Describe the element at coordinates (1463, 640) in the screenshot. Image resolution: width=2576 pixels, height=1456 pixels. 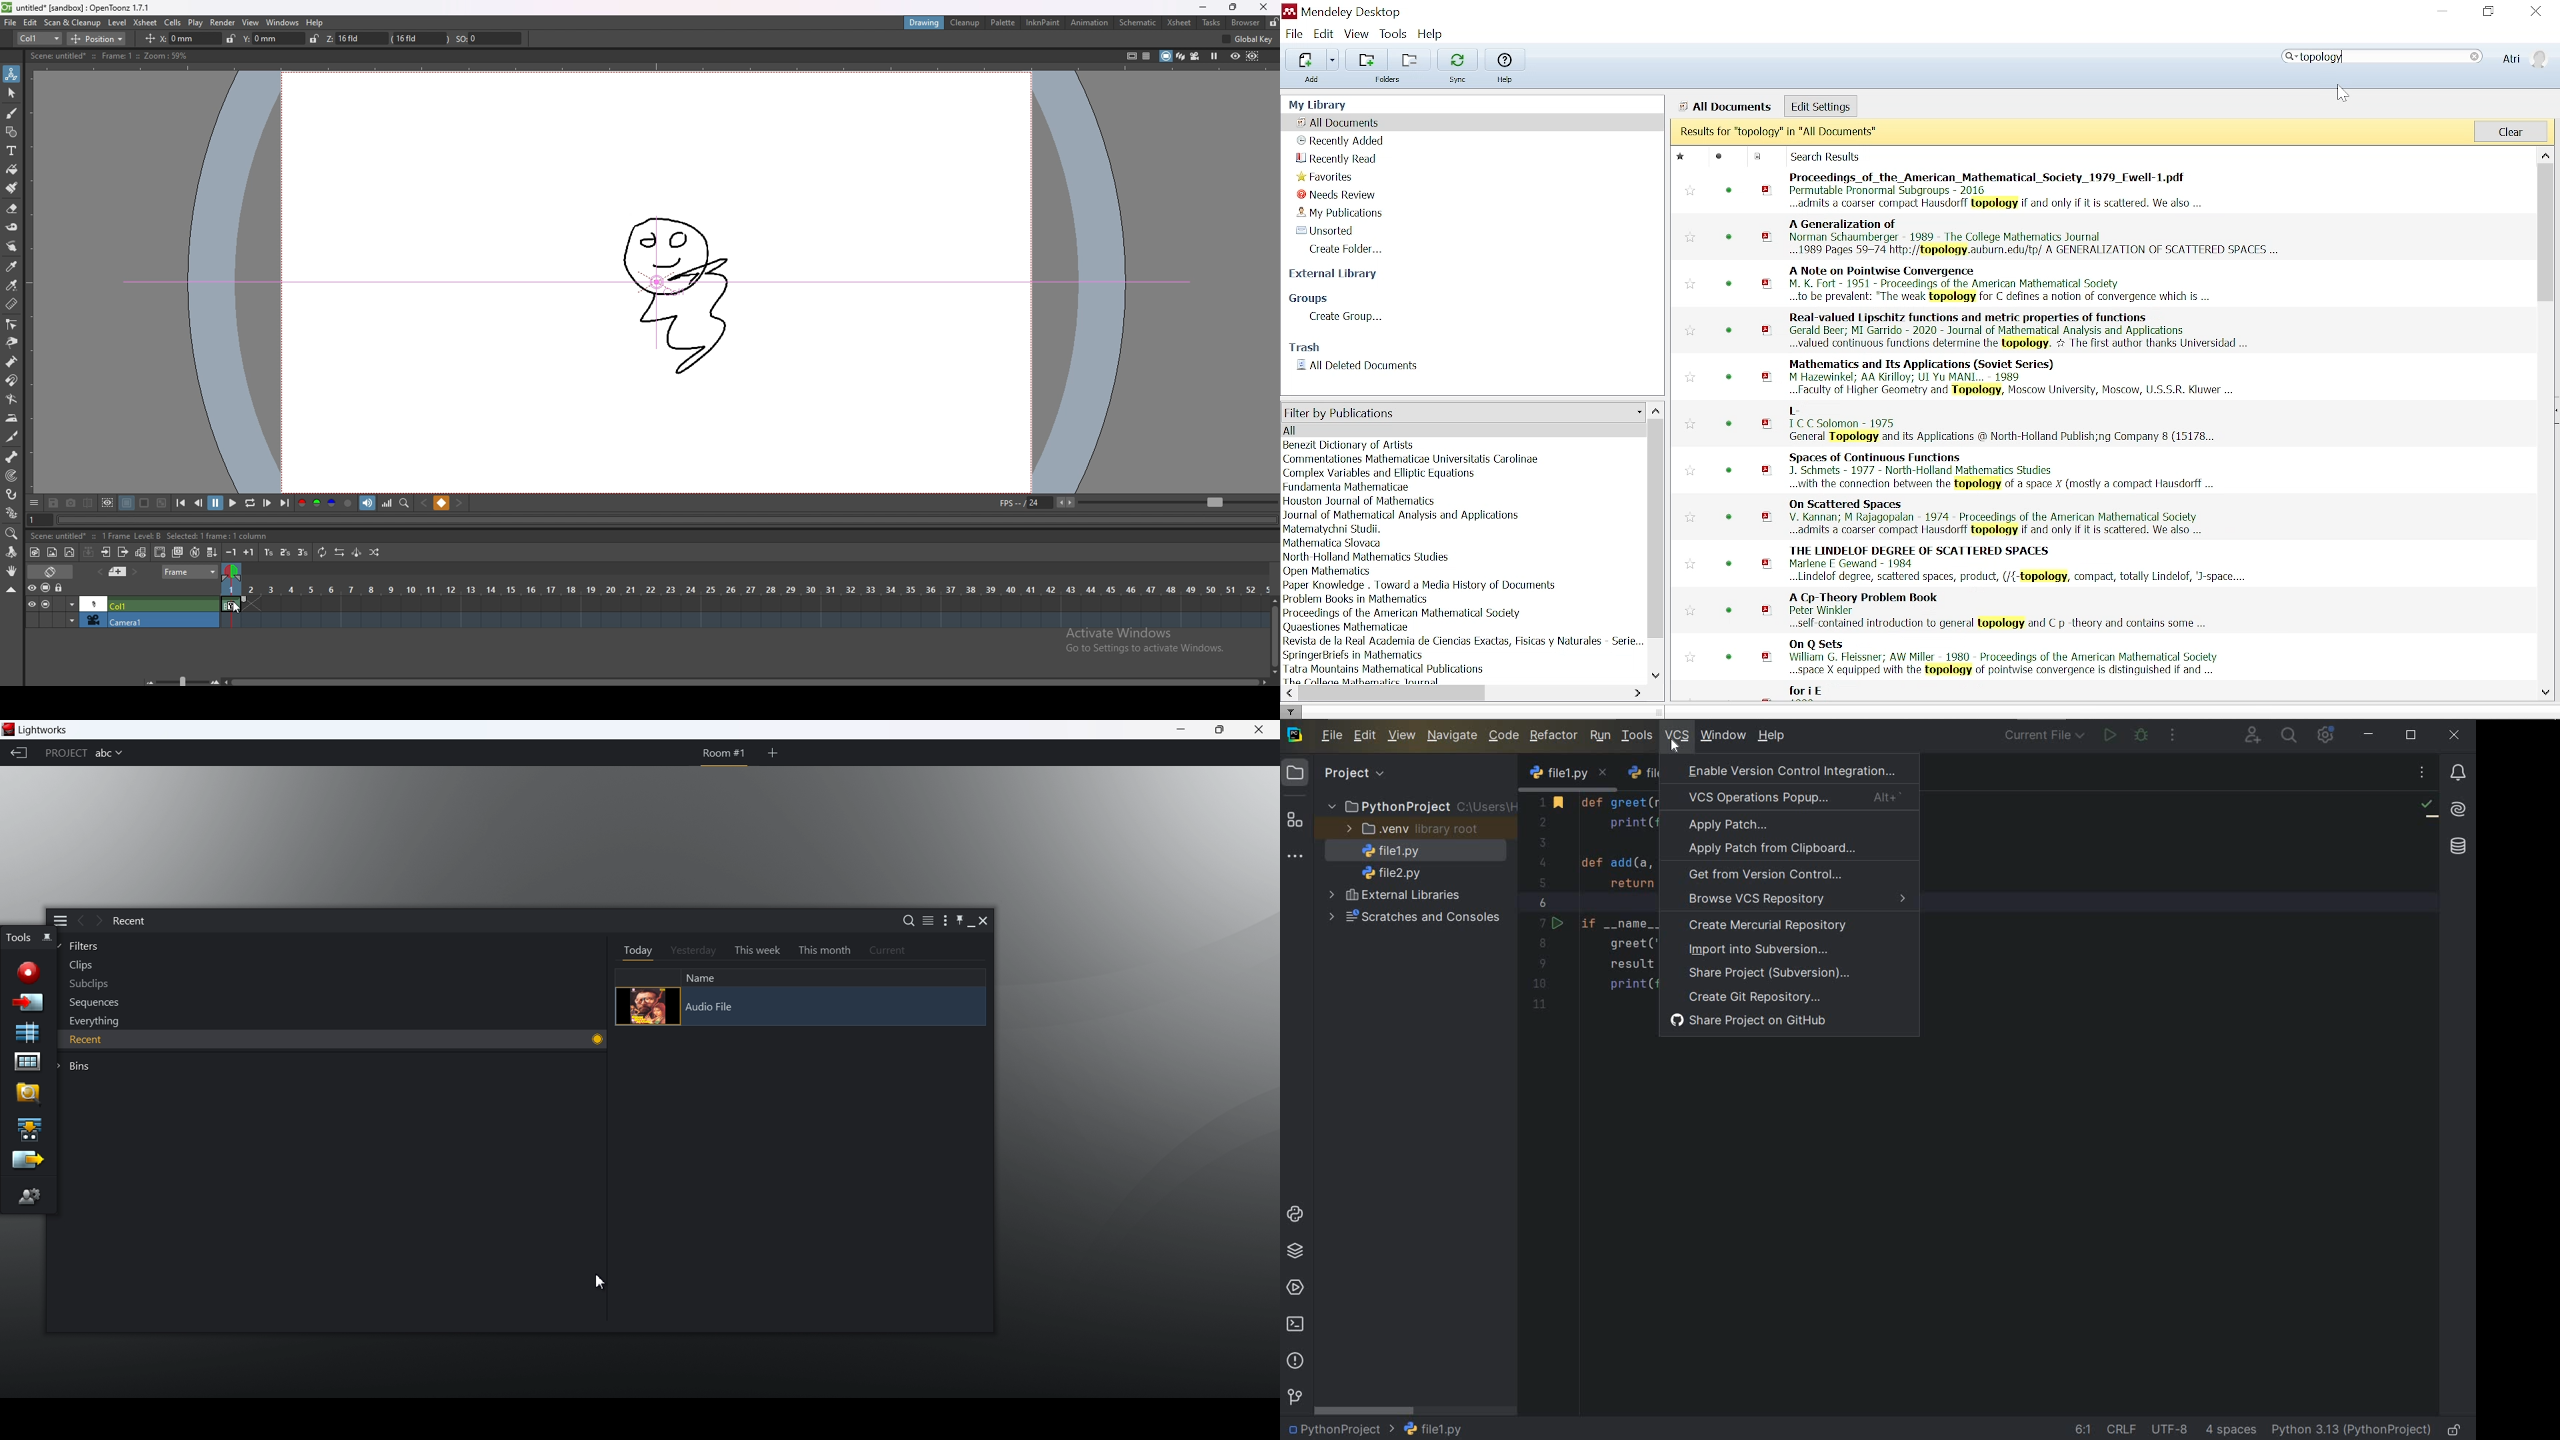
I see `author` at that location.